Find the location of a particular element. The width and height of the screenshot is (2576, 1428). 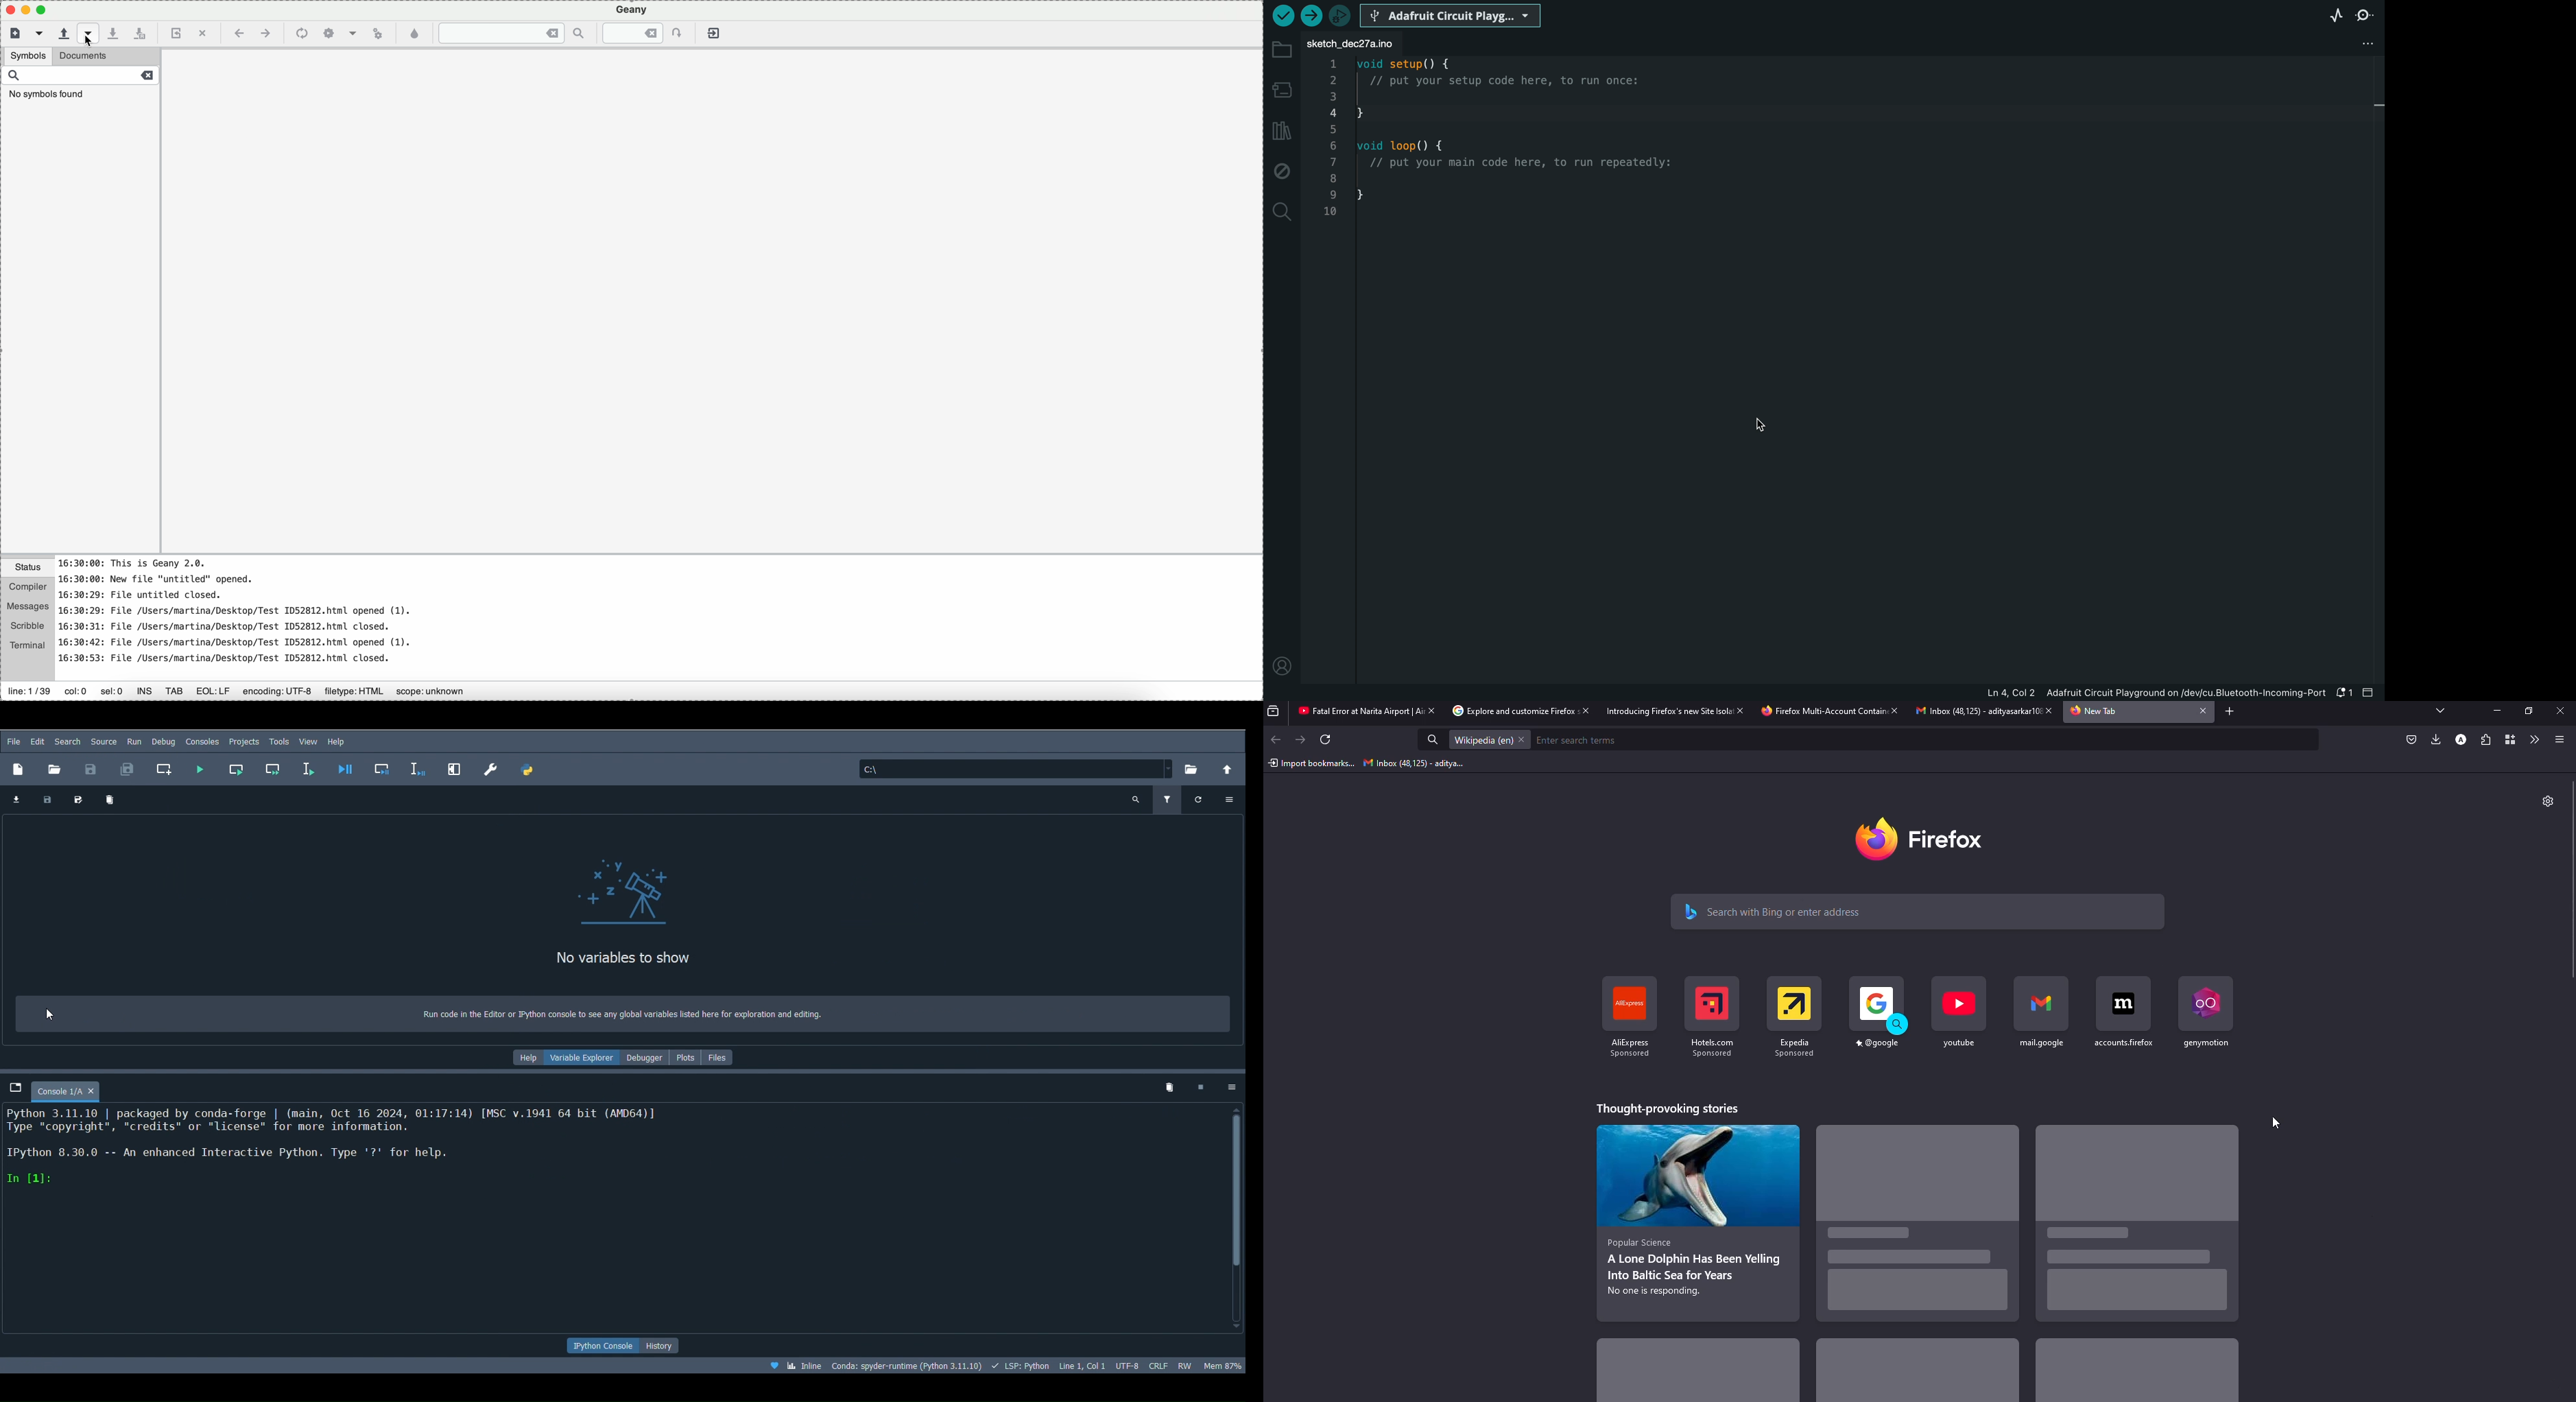

Save file (Ctrl + S) is located at coordinates (92, 768).